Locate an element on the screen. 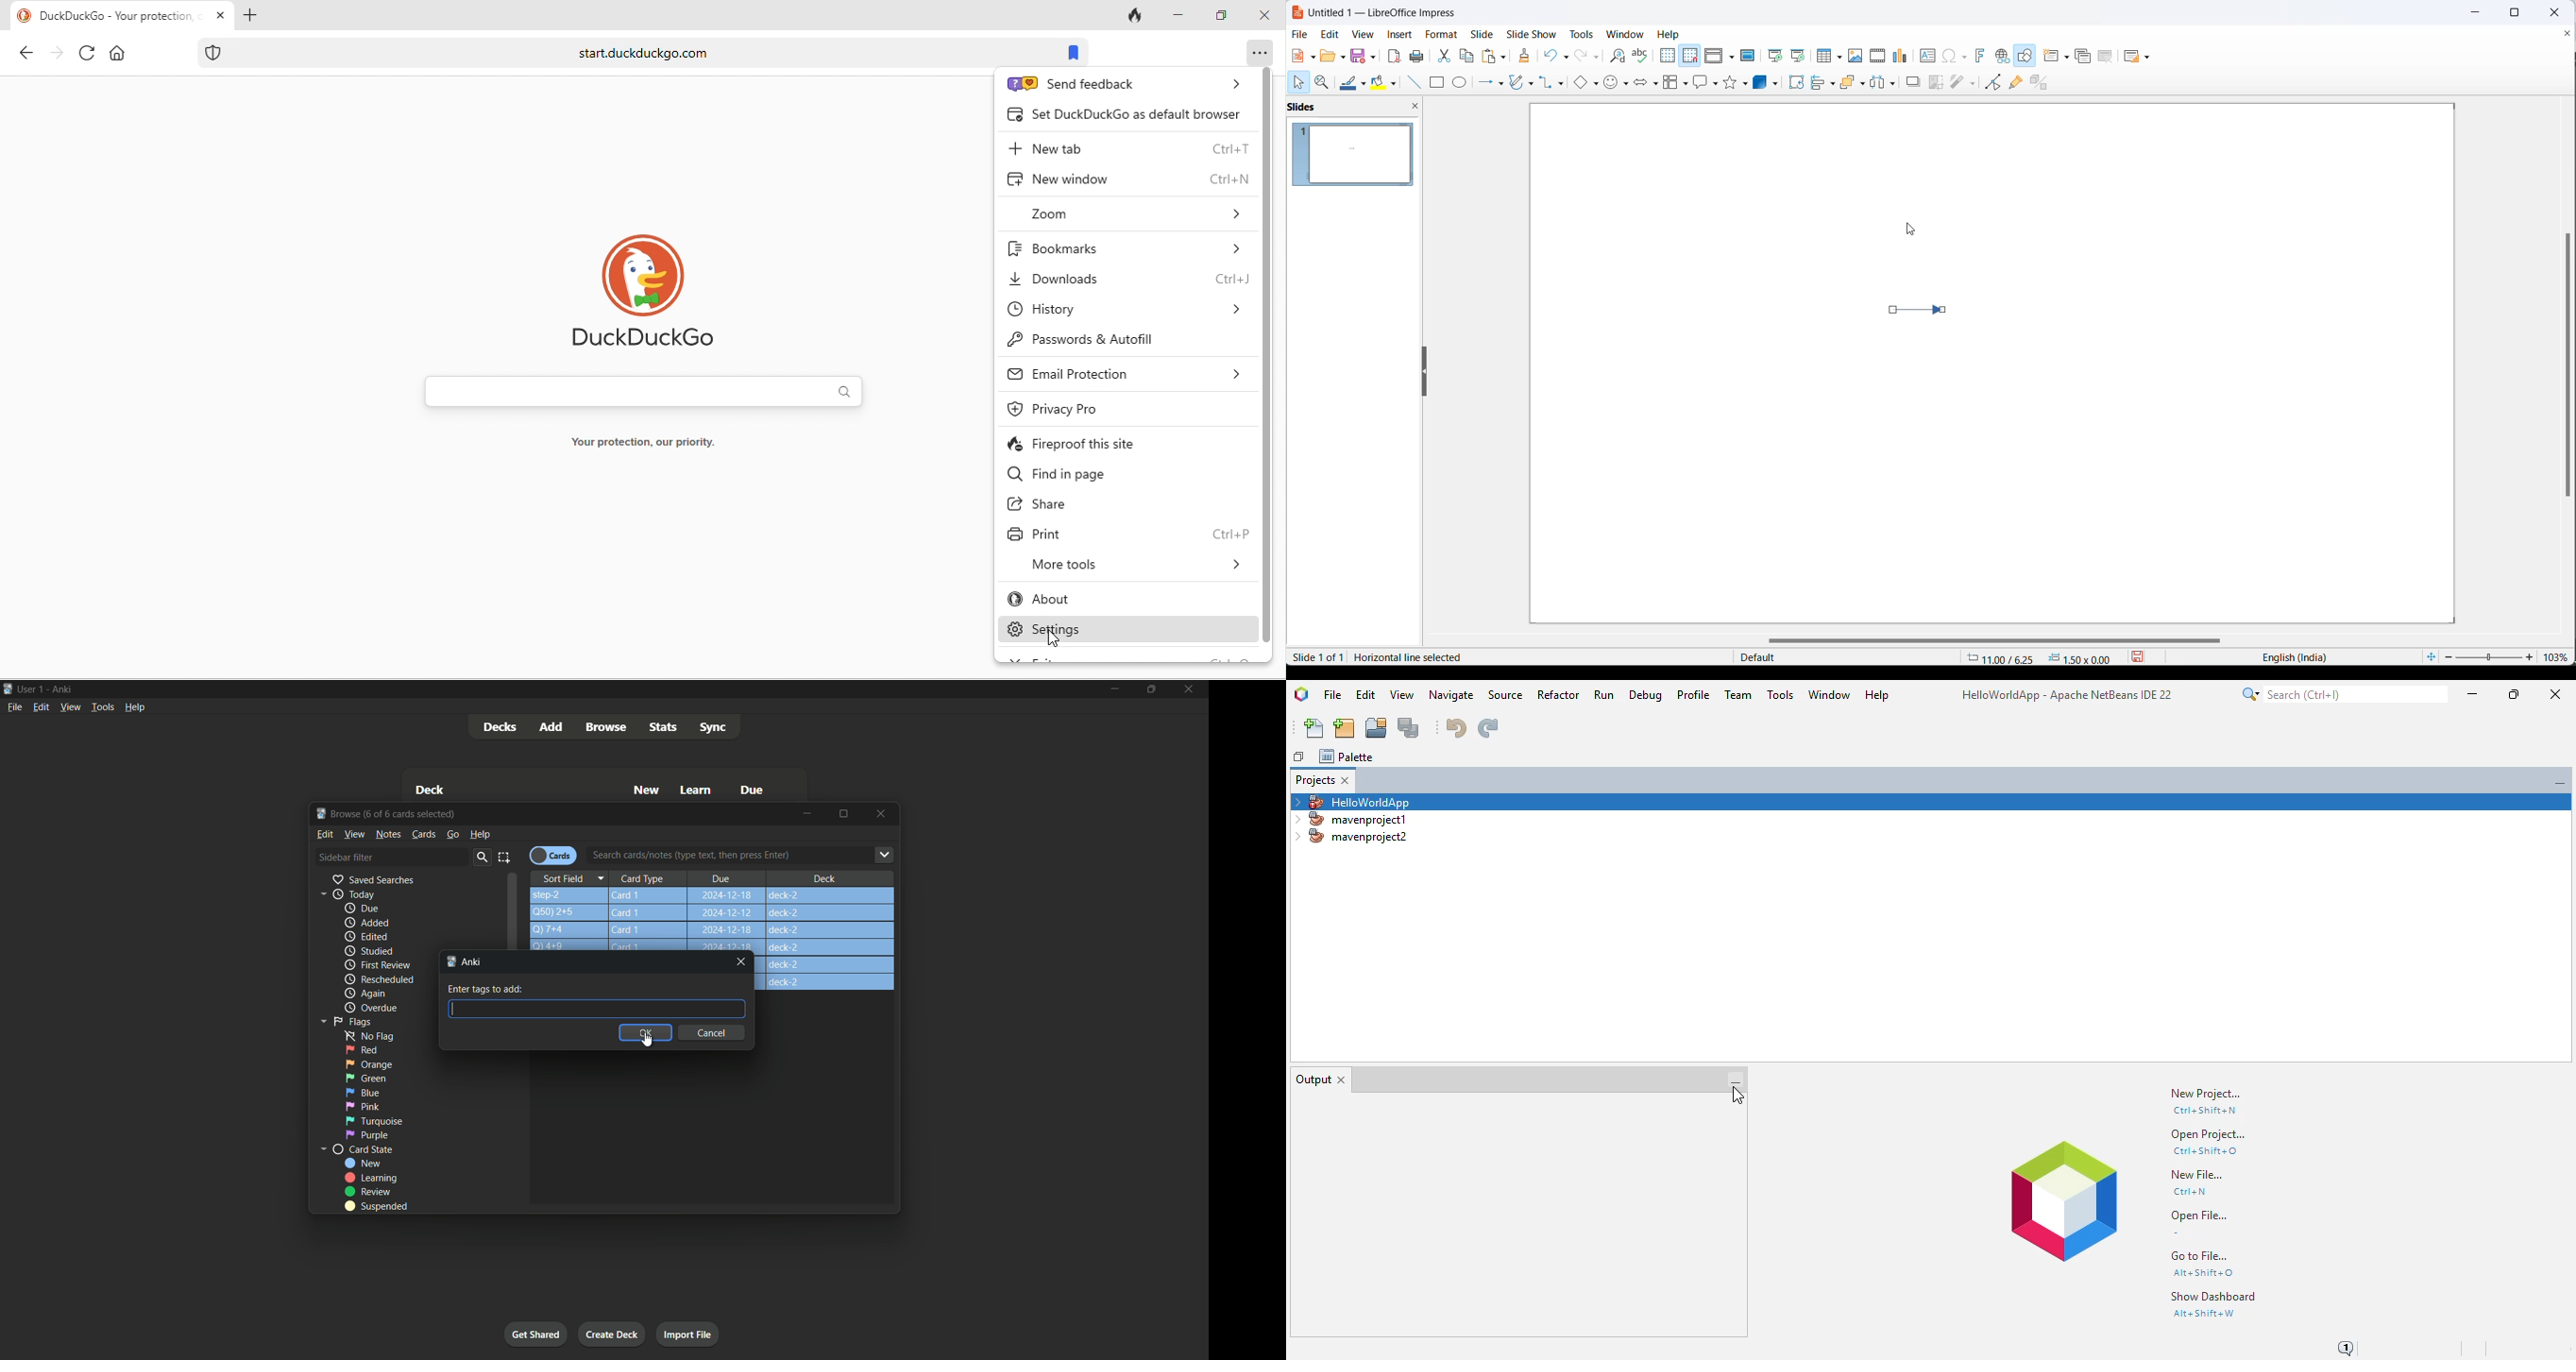  new file is located at coordinates (1315, 728).